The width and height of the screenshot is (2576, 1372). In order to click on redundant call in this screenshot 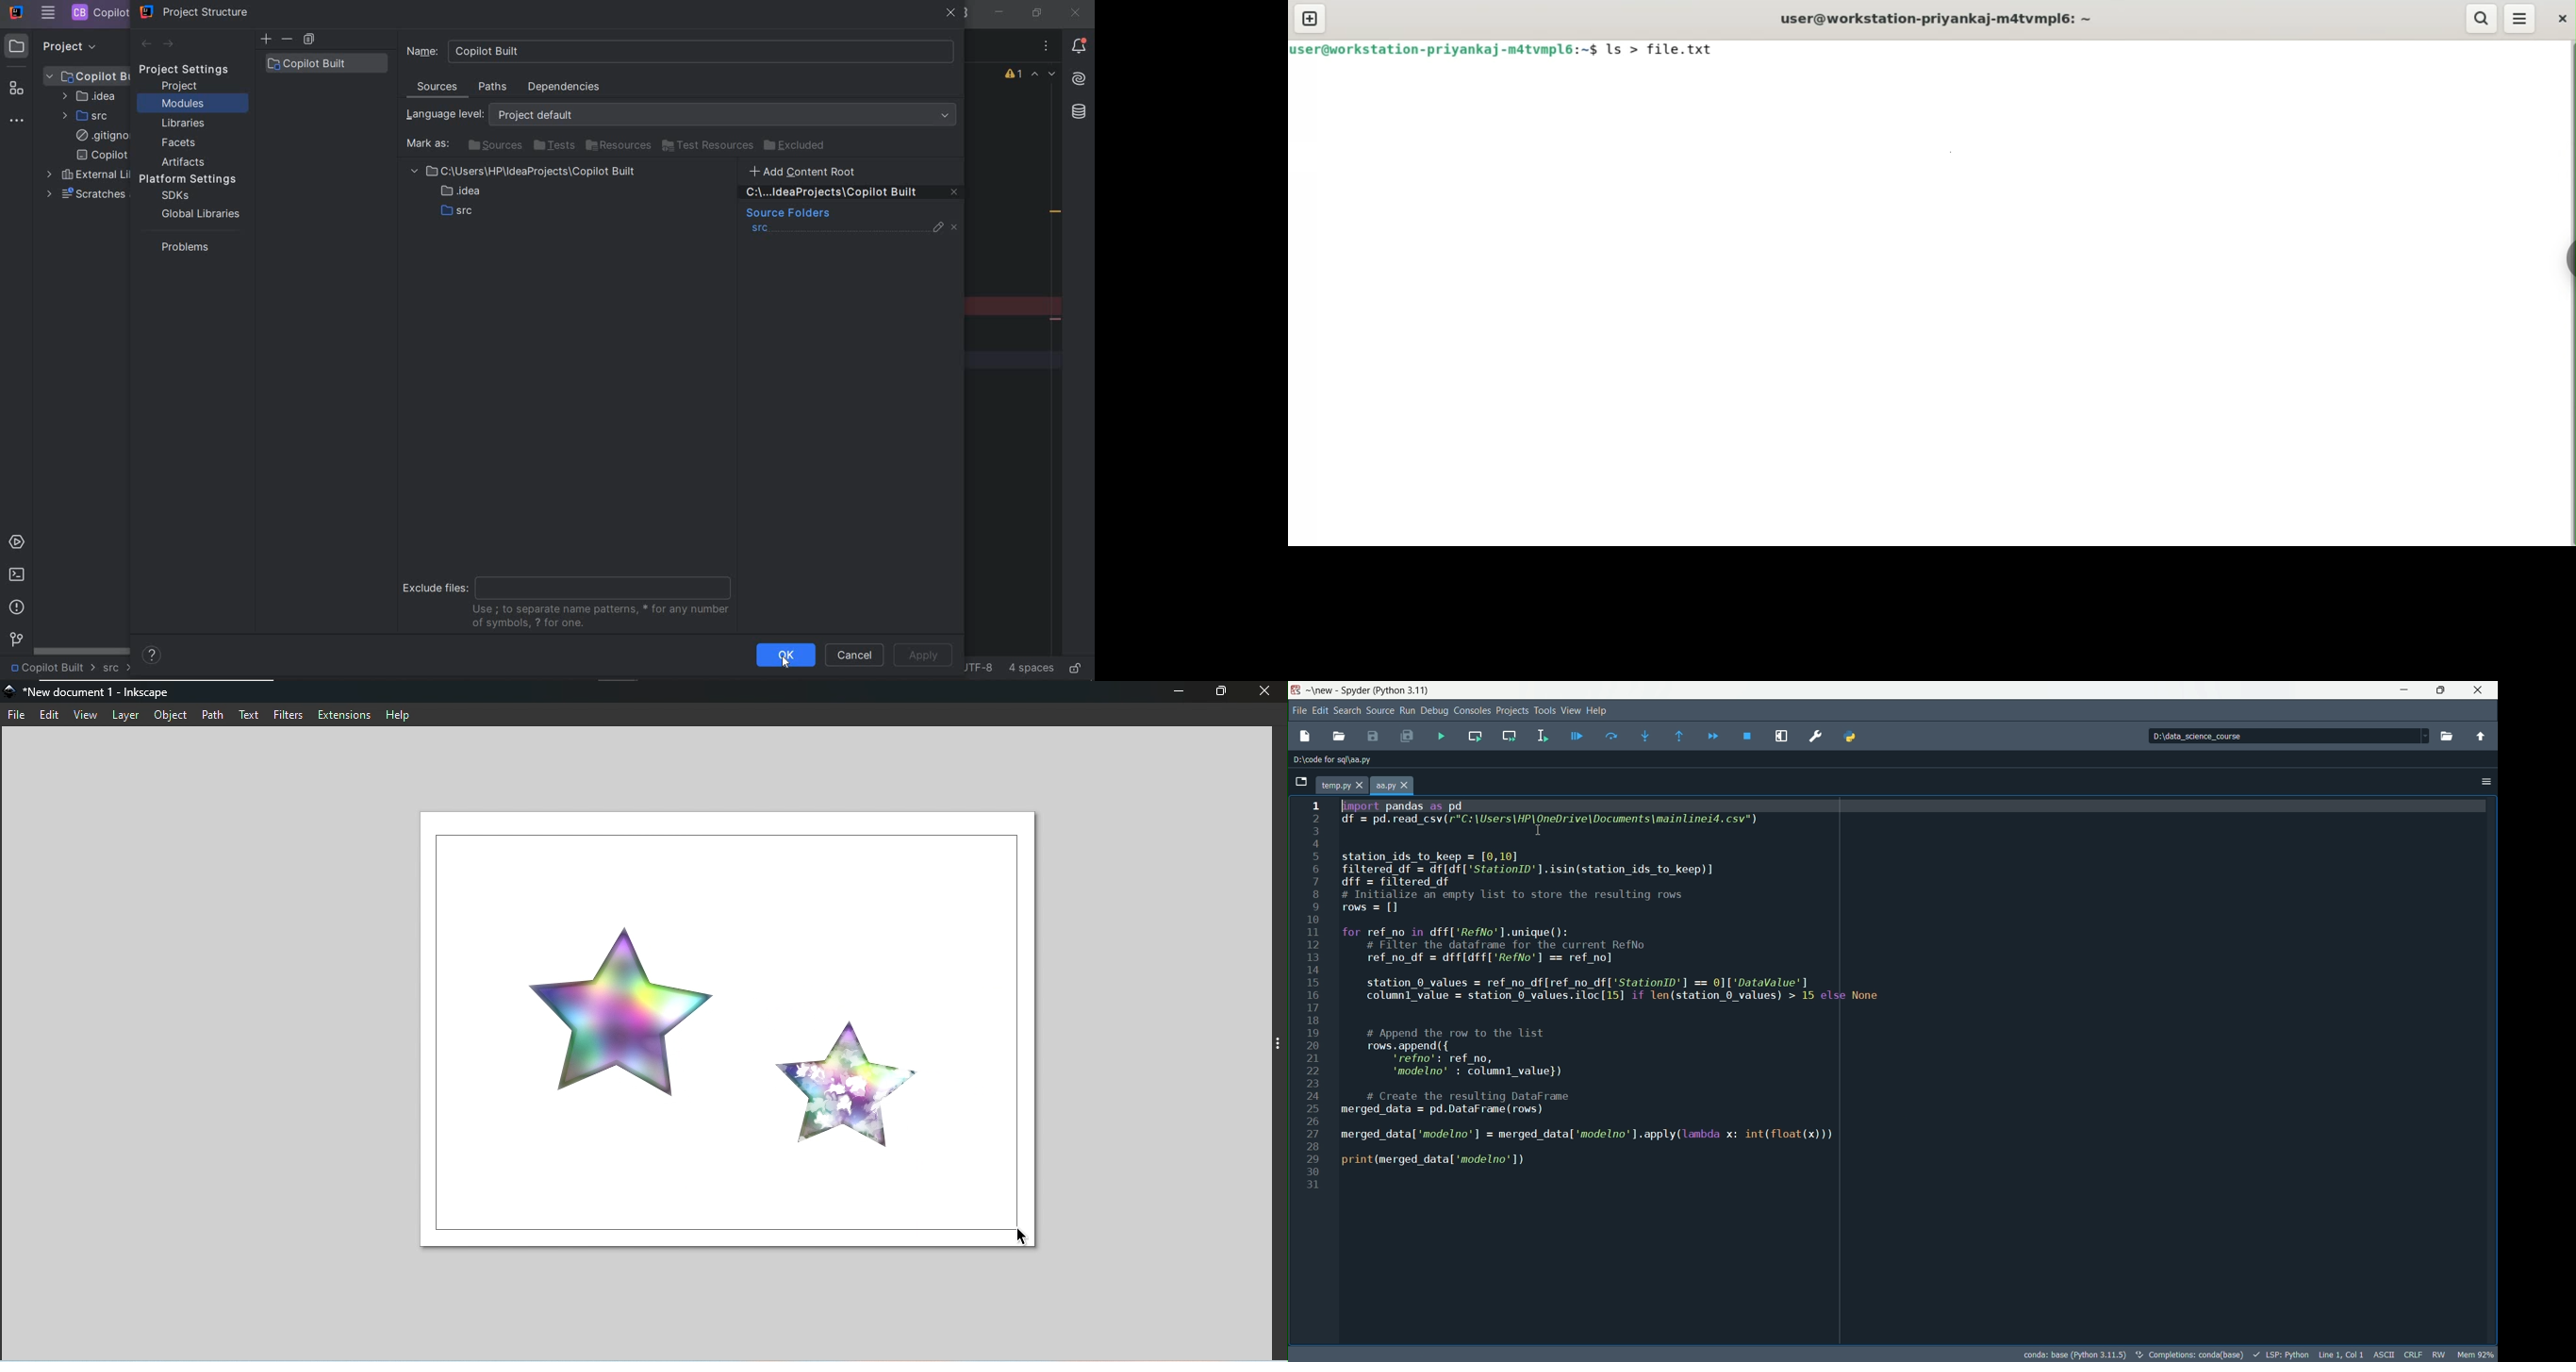, I will do `click(1056, 213)`.